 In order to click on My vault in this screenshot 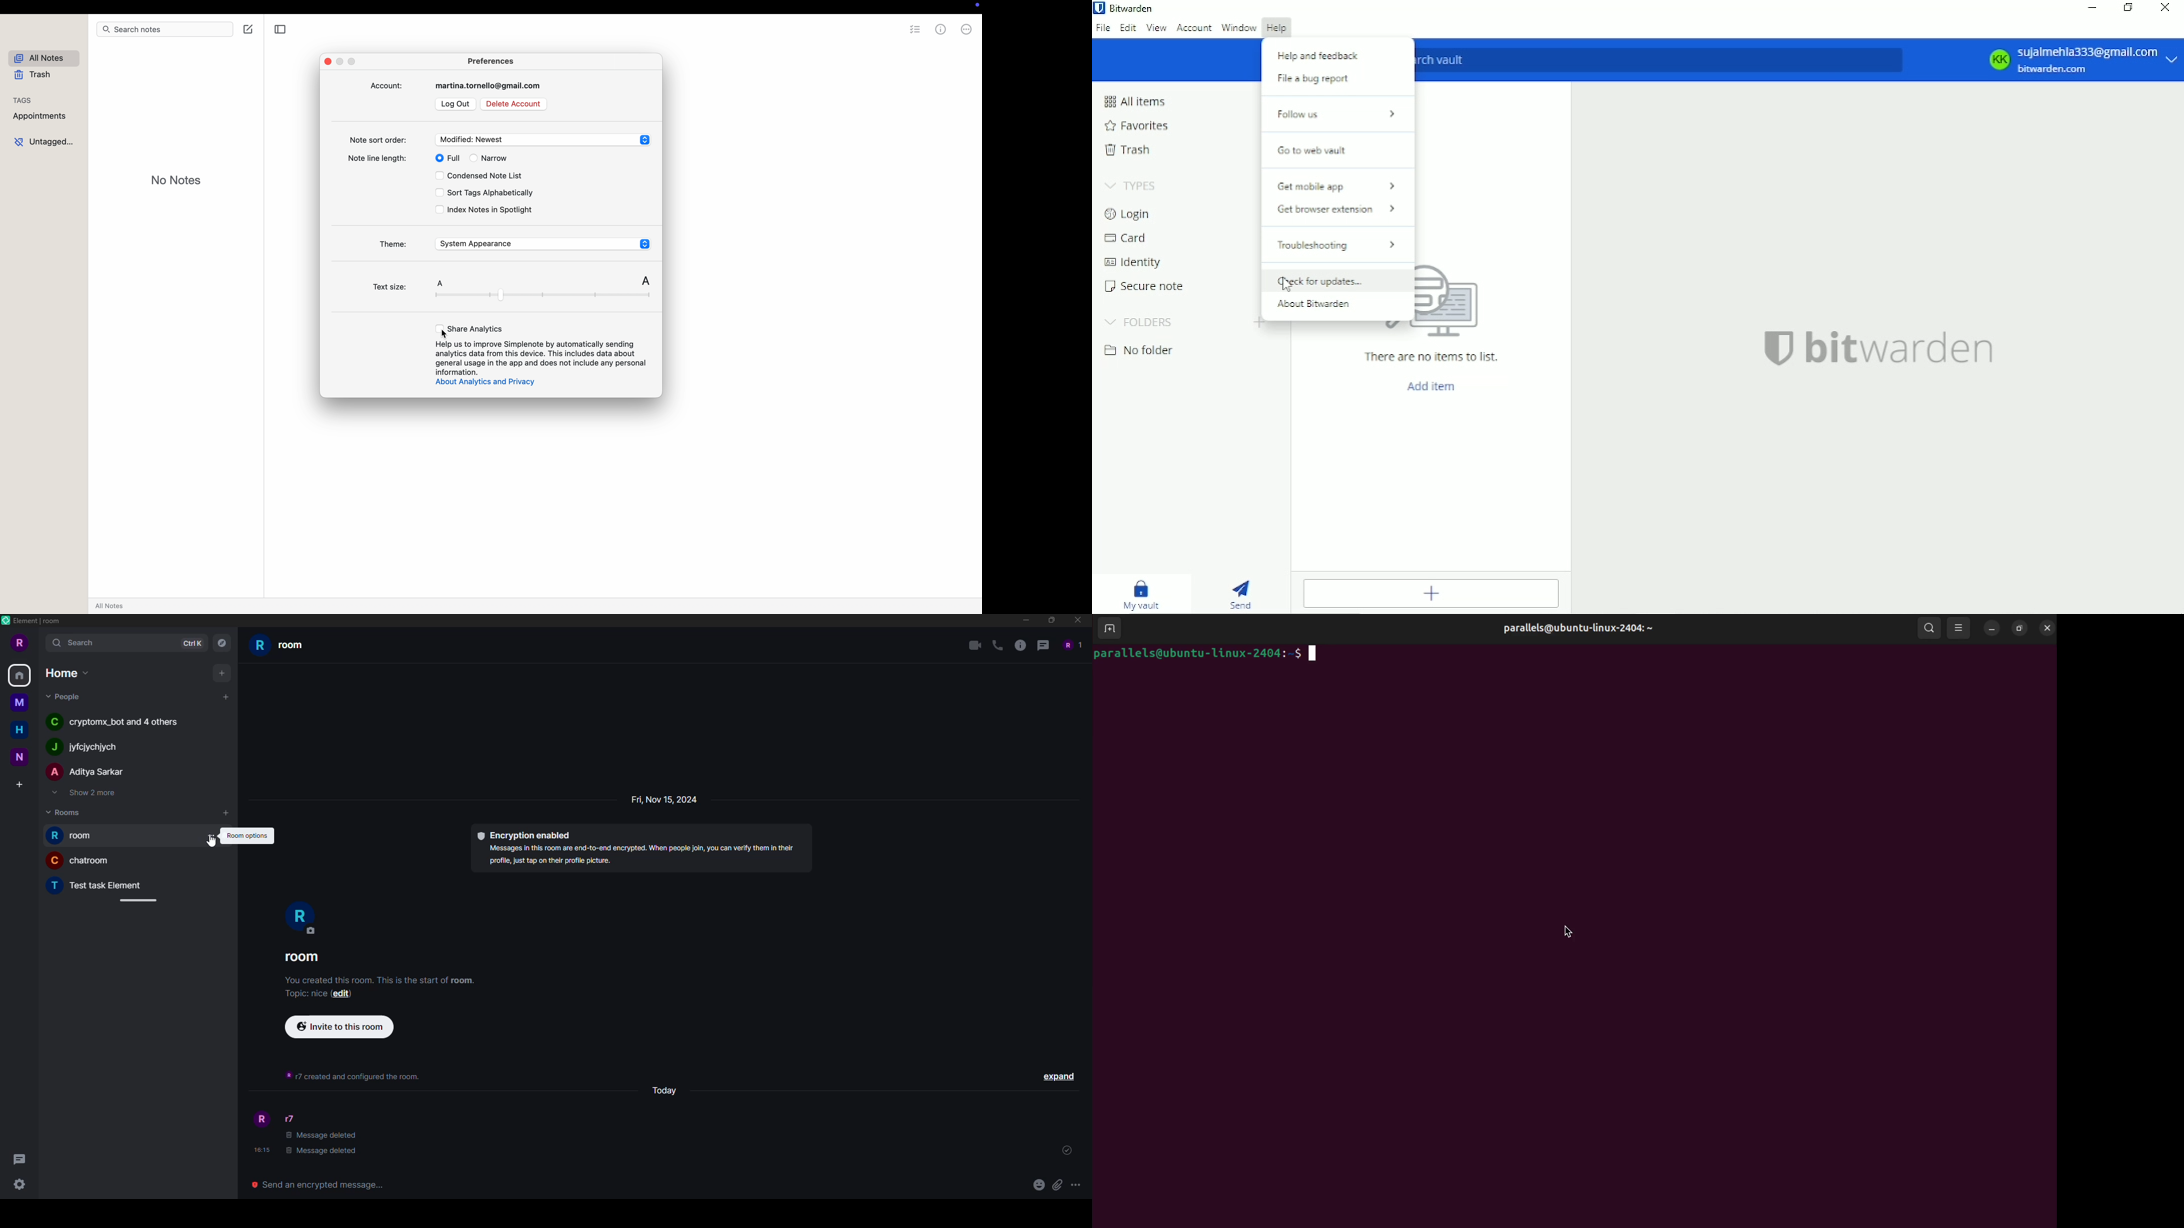, I will do `click(1140, 592)`.